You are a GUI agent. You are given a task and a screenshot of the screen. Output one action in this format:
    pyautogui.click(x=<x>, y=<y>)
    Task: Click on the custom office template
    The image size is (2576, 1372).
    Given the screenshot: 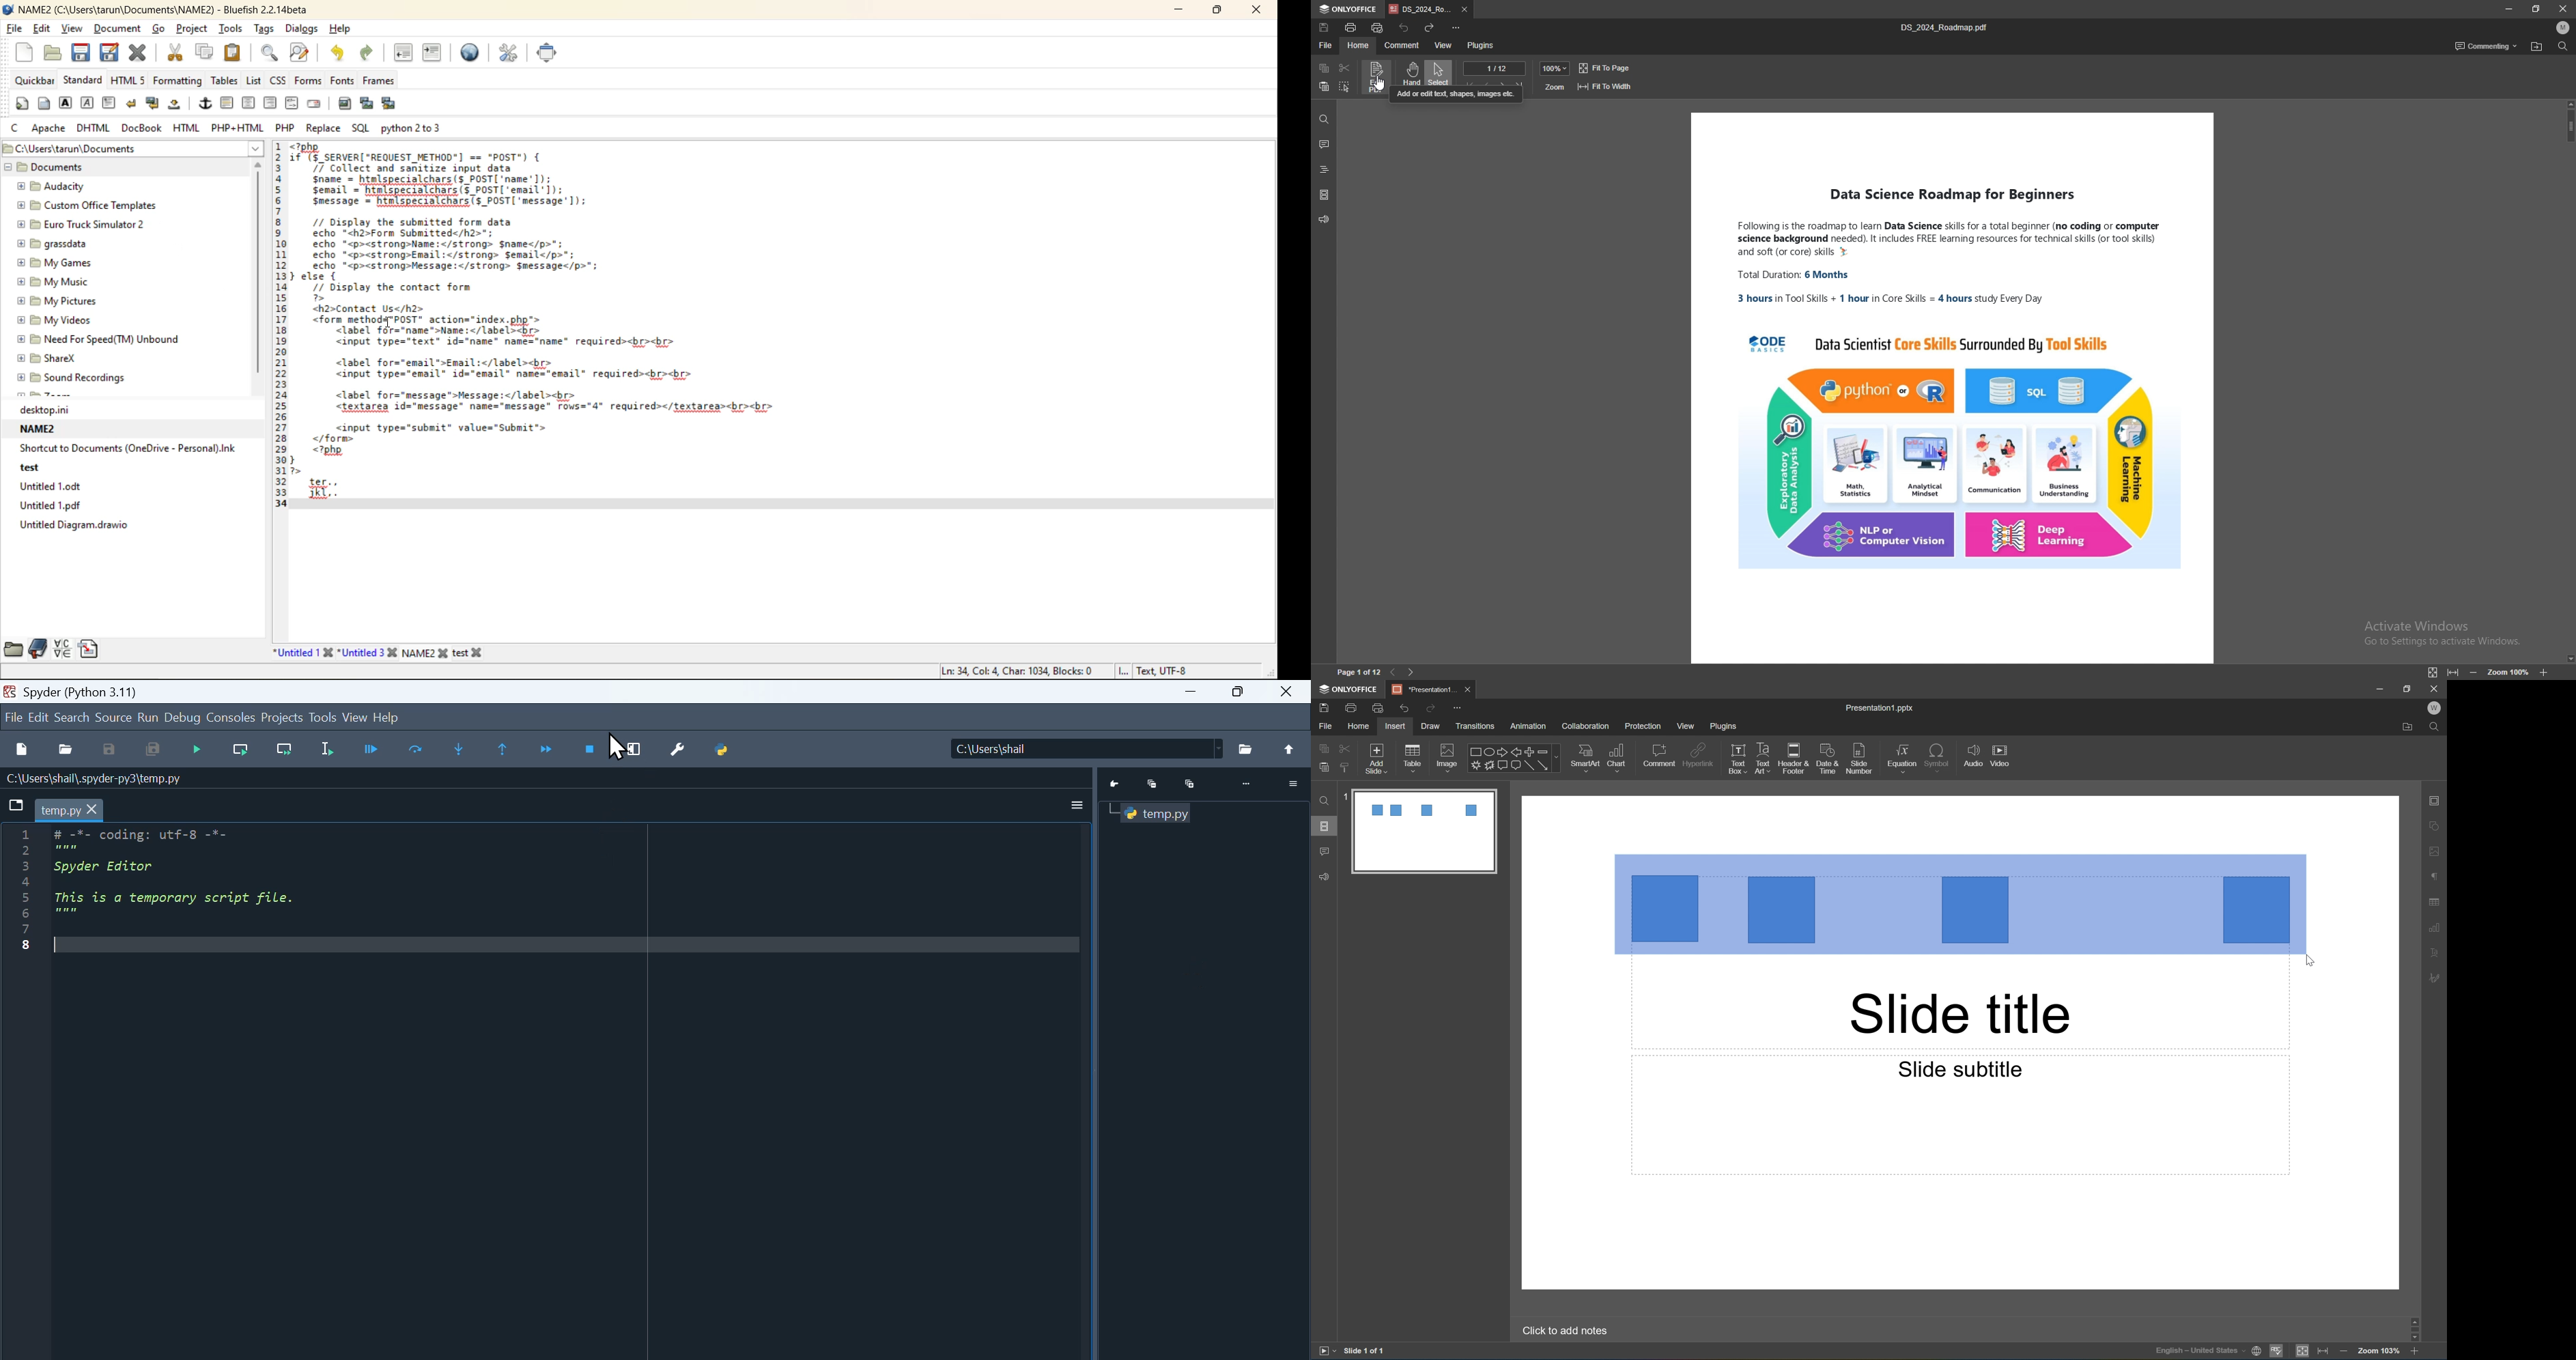 What is the action you would take?
    pyautogui.click(x=83, y=205)
    